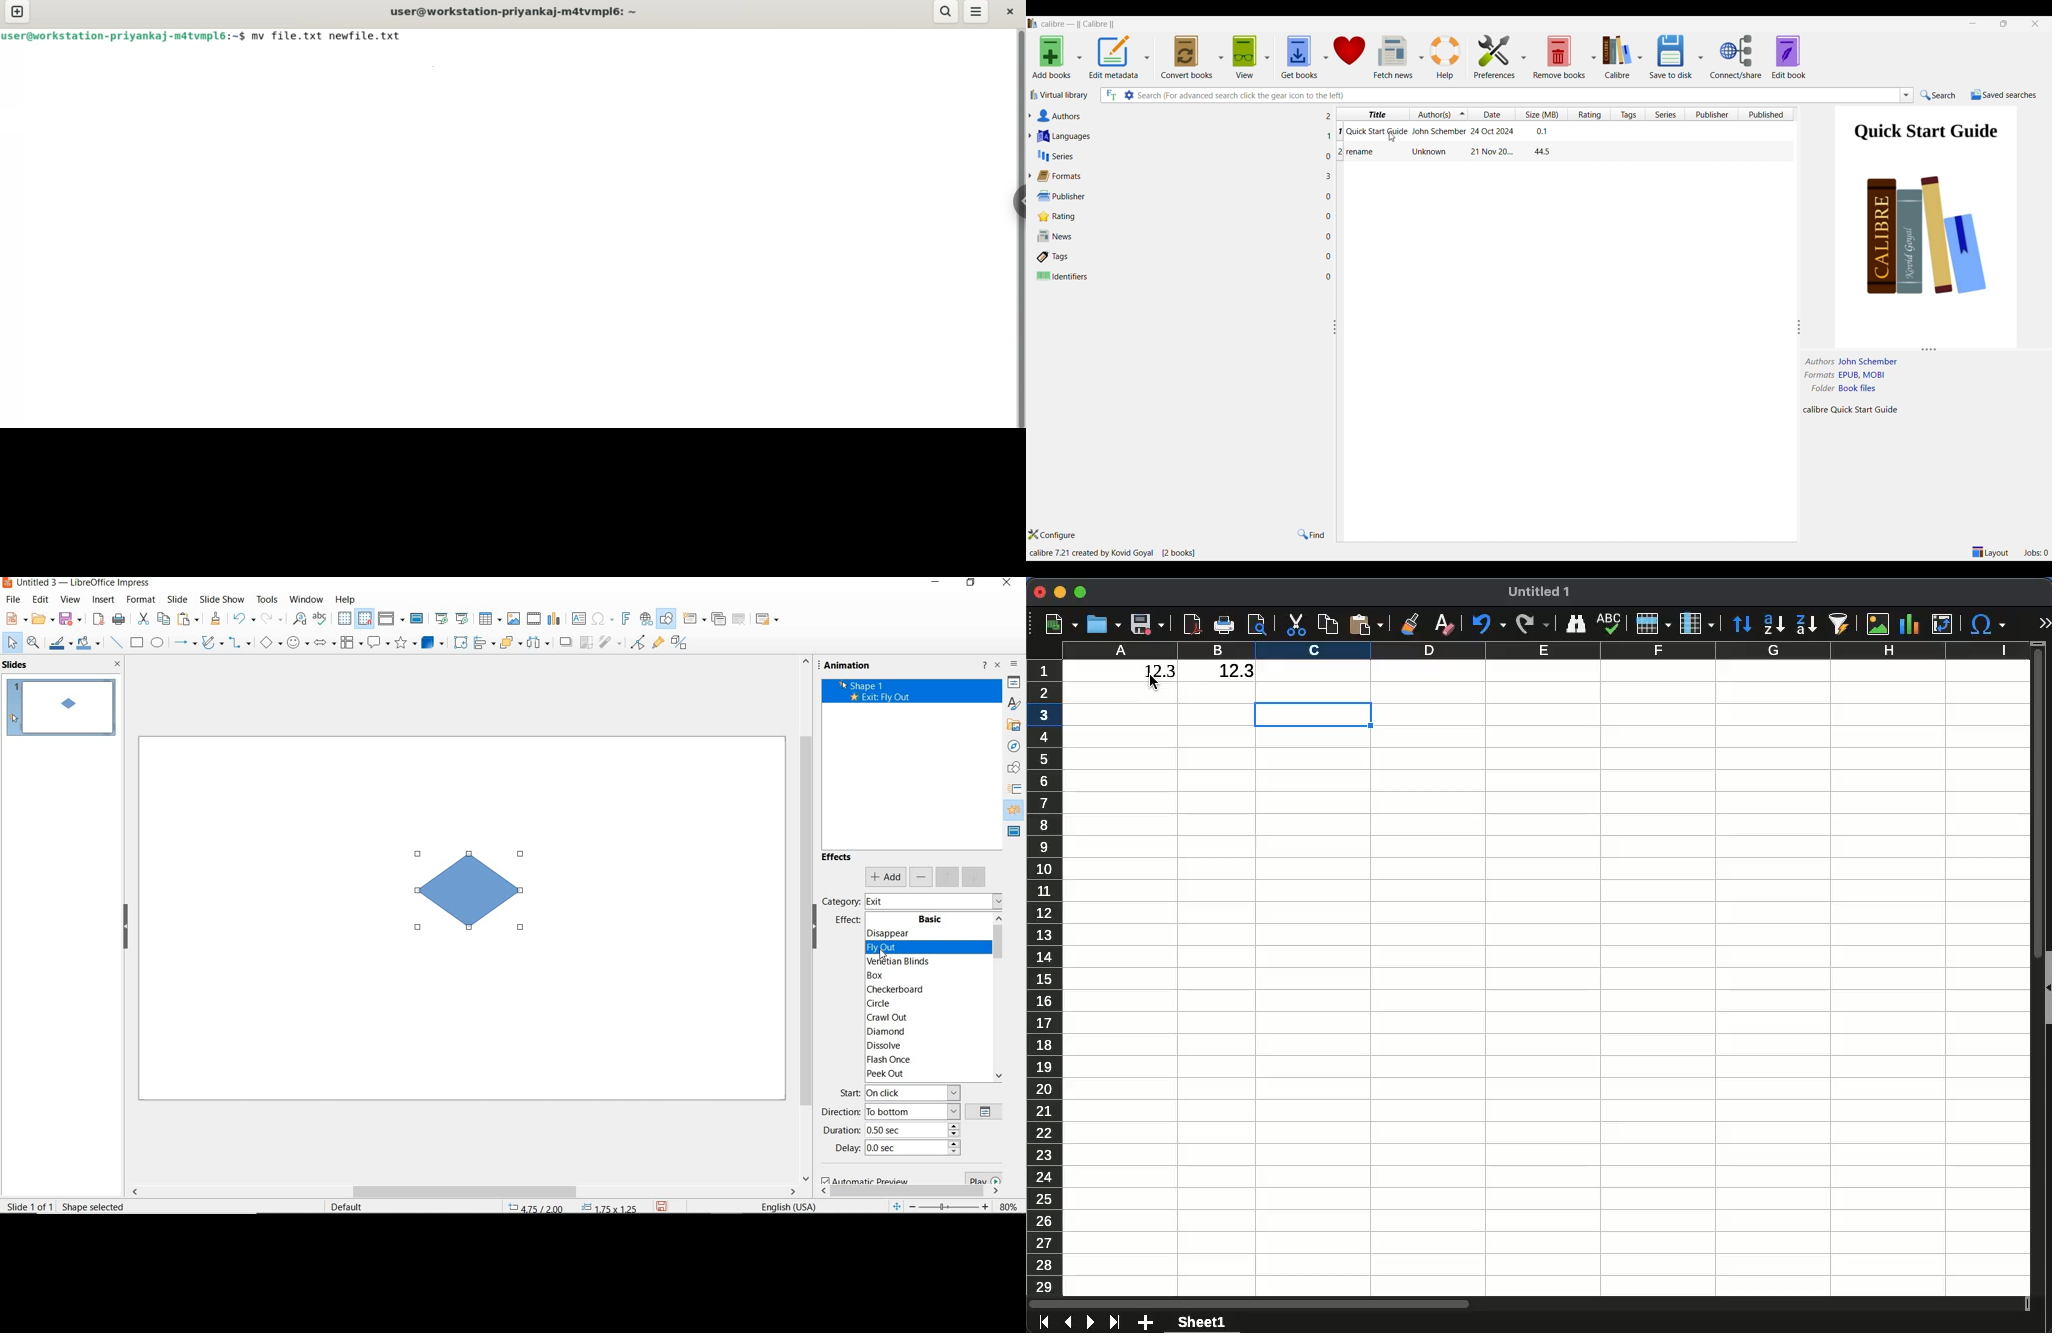 This screenshot has width=2072, height=1344. I want to click on Change height of panels attached, so click(1918, 349).